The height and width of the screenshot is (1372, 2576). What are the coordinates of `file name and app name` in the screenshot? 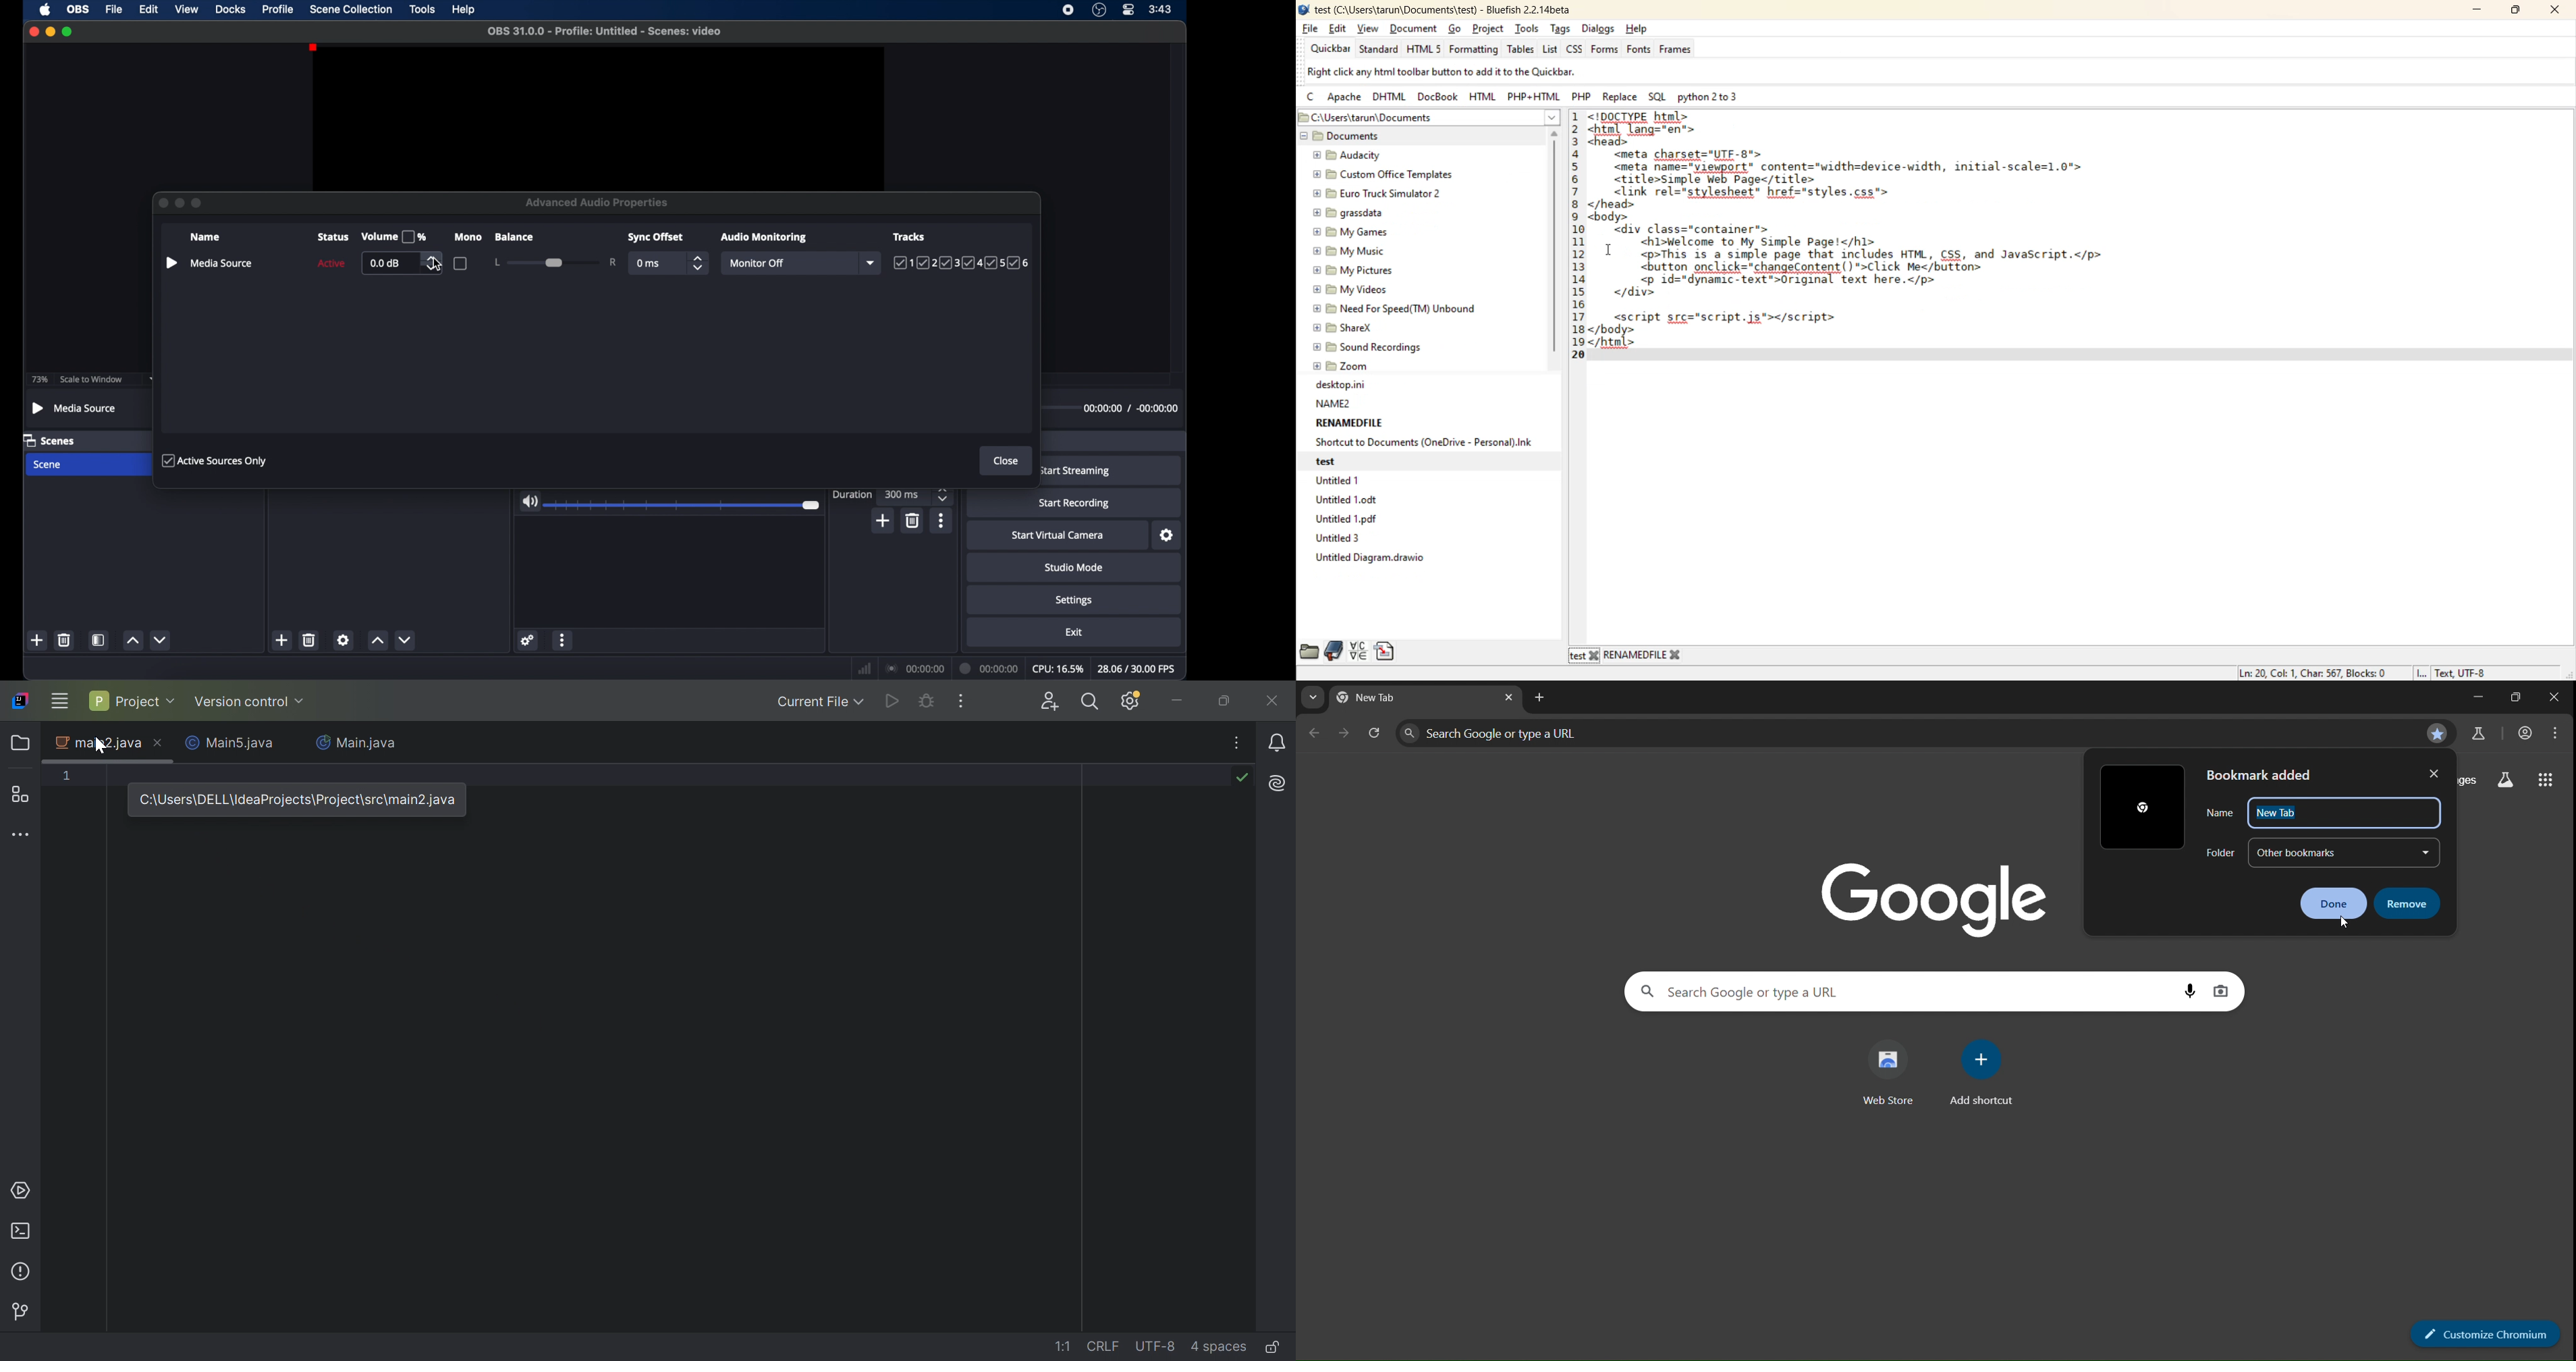 It's located at (1440, 9).